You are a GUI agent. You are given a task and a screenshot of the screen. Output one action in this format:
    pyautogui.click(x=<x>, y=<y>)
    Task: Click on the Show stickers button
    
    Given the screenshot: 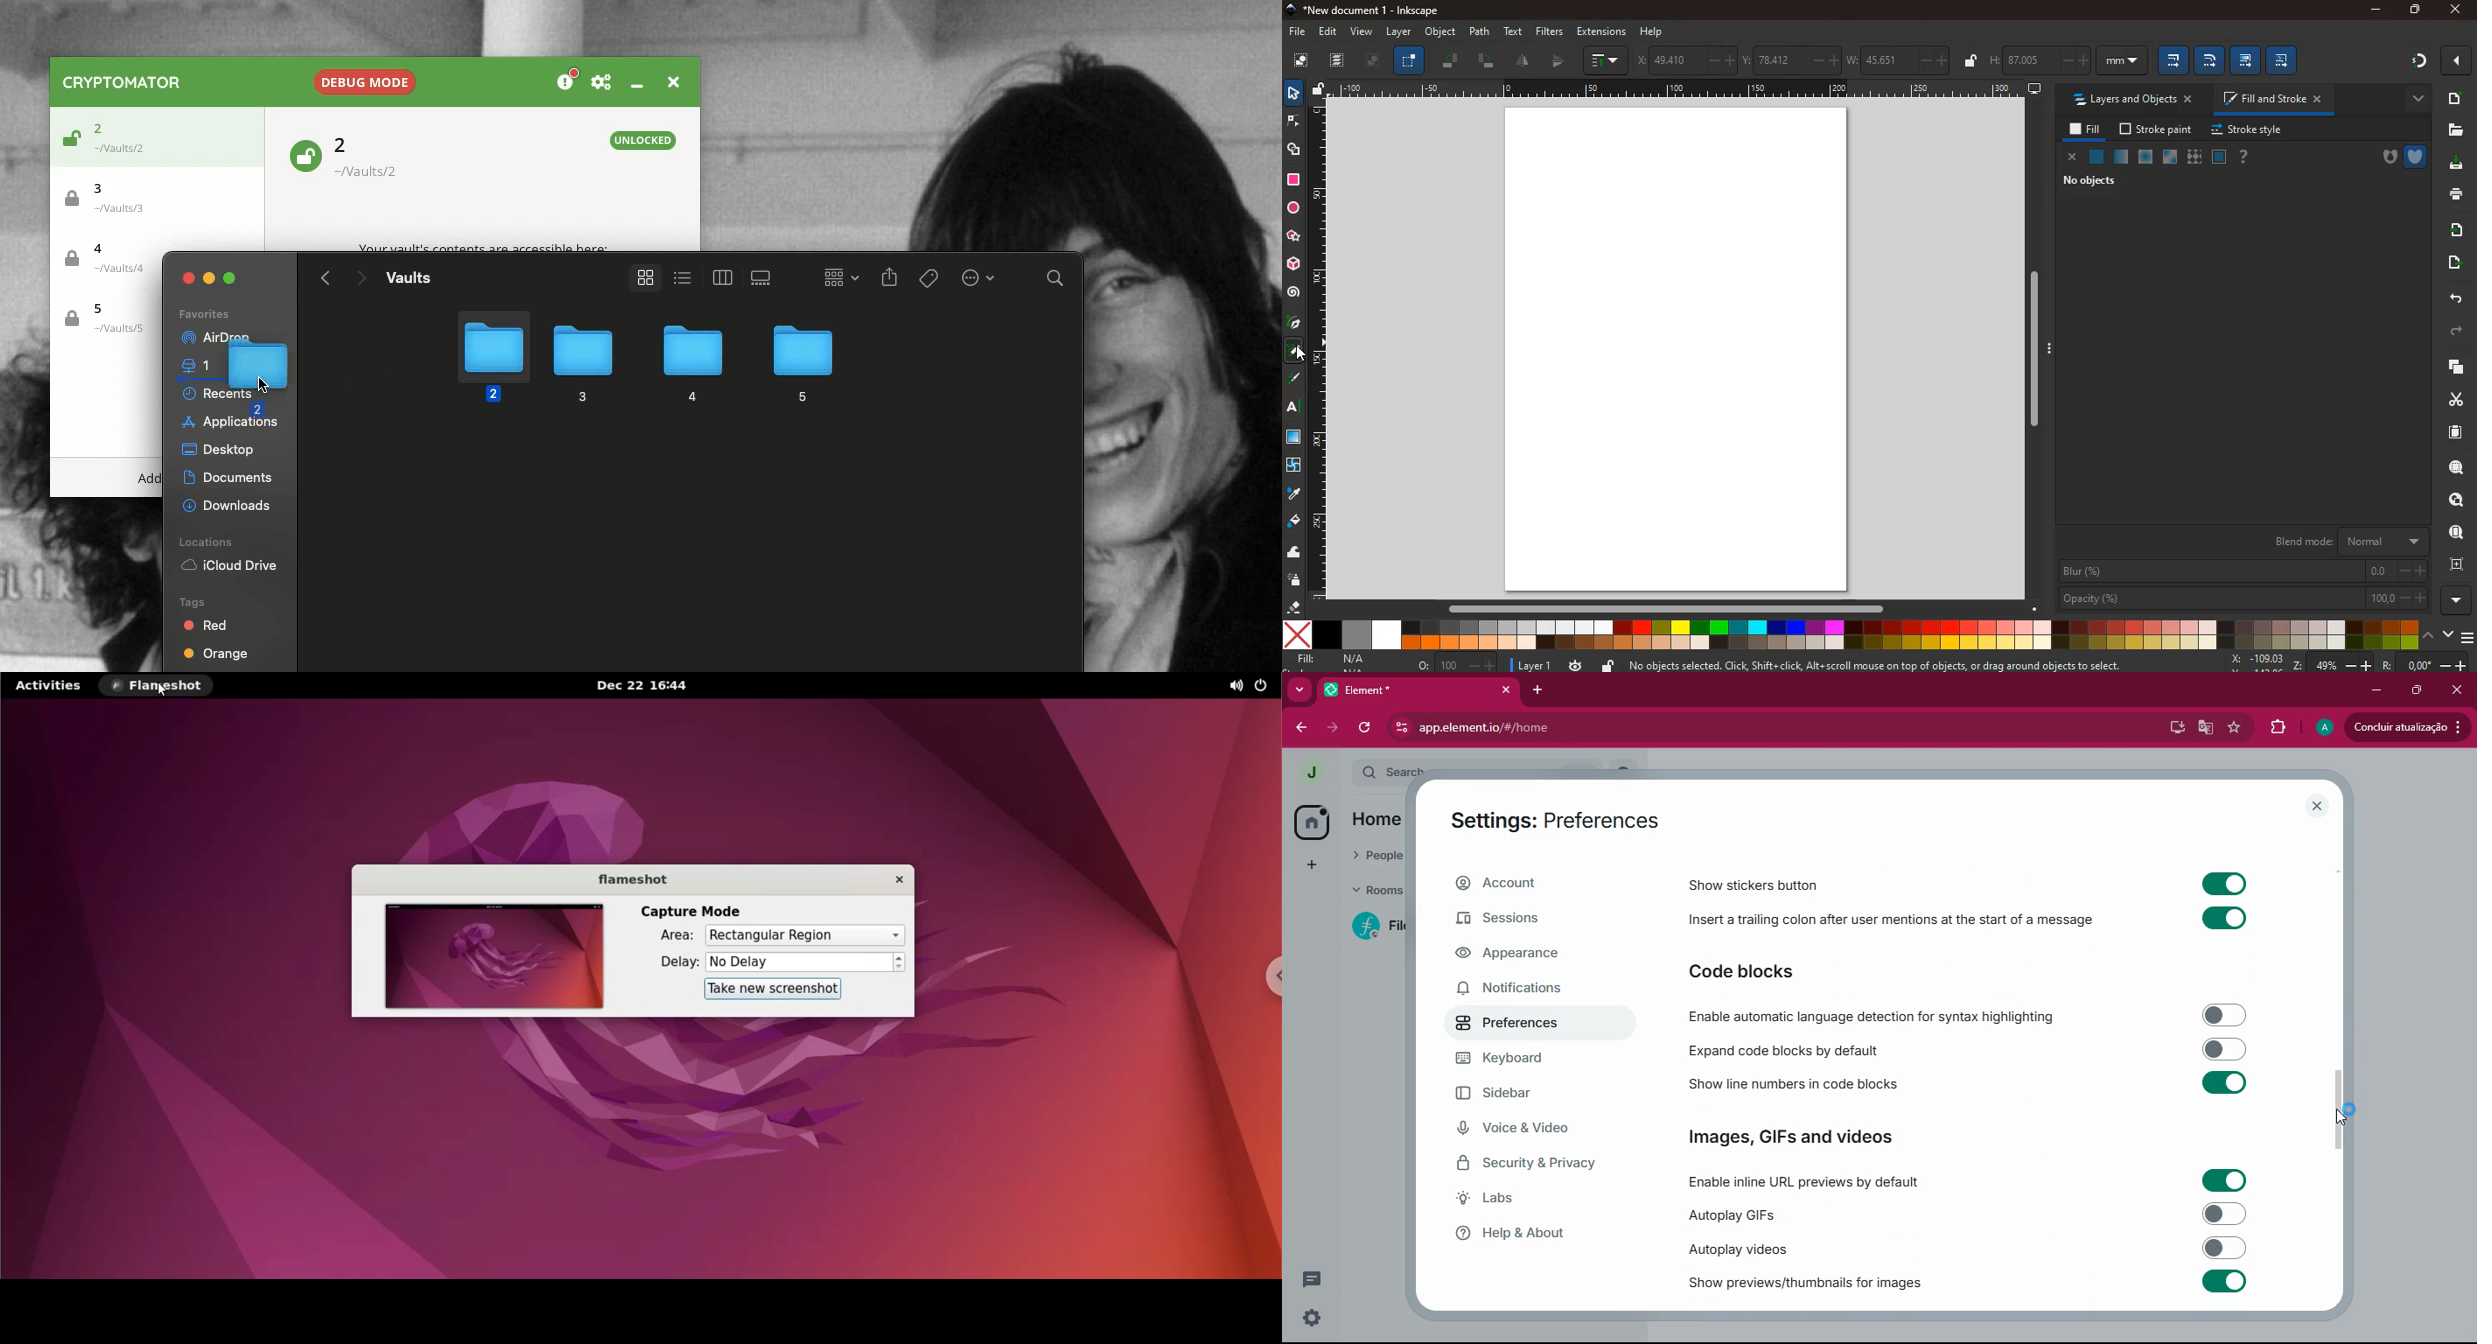 What is the action you would take?
    pyautogui.click(x=1748, y=886)
    